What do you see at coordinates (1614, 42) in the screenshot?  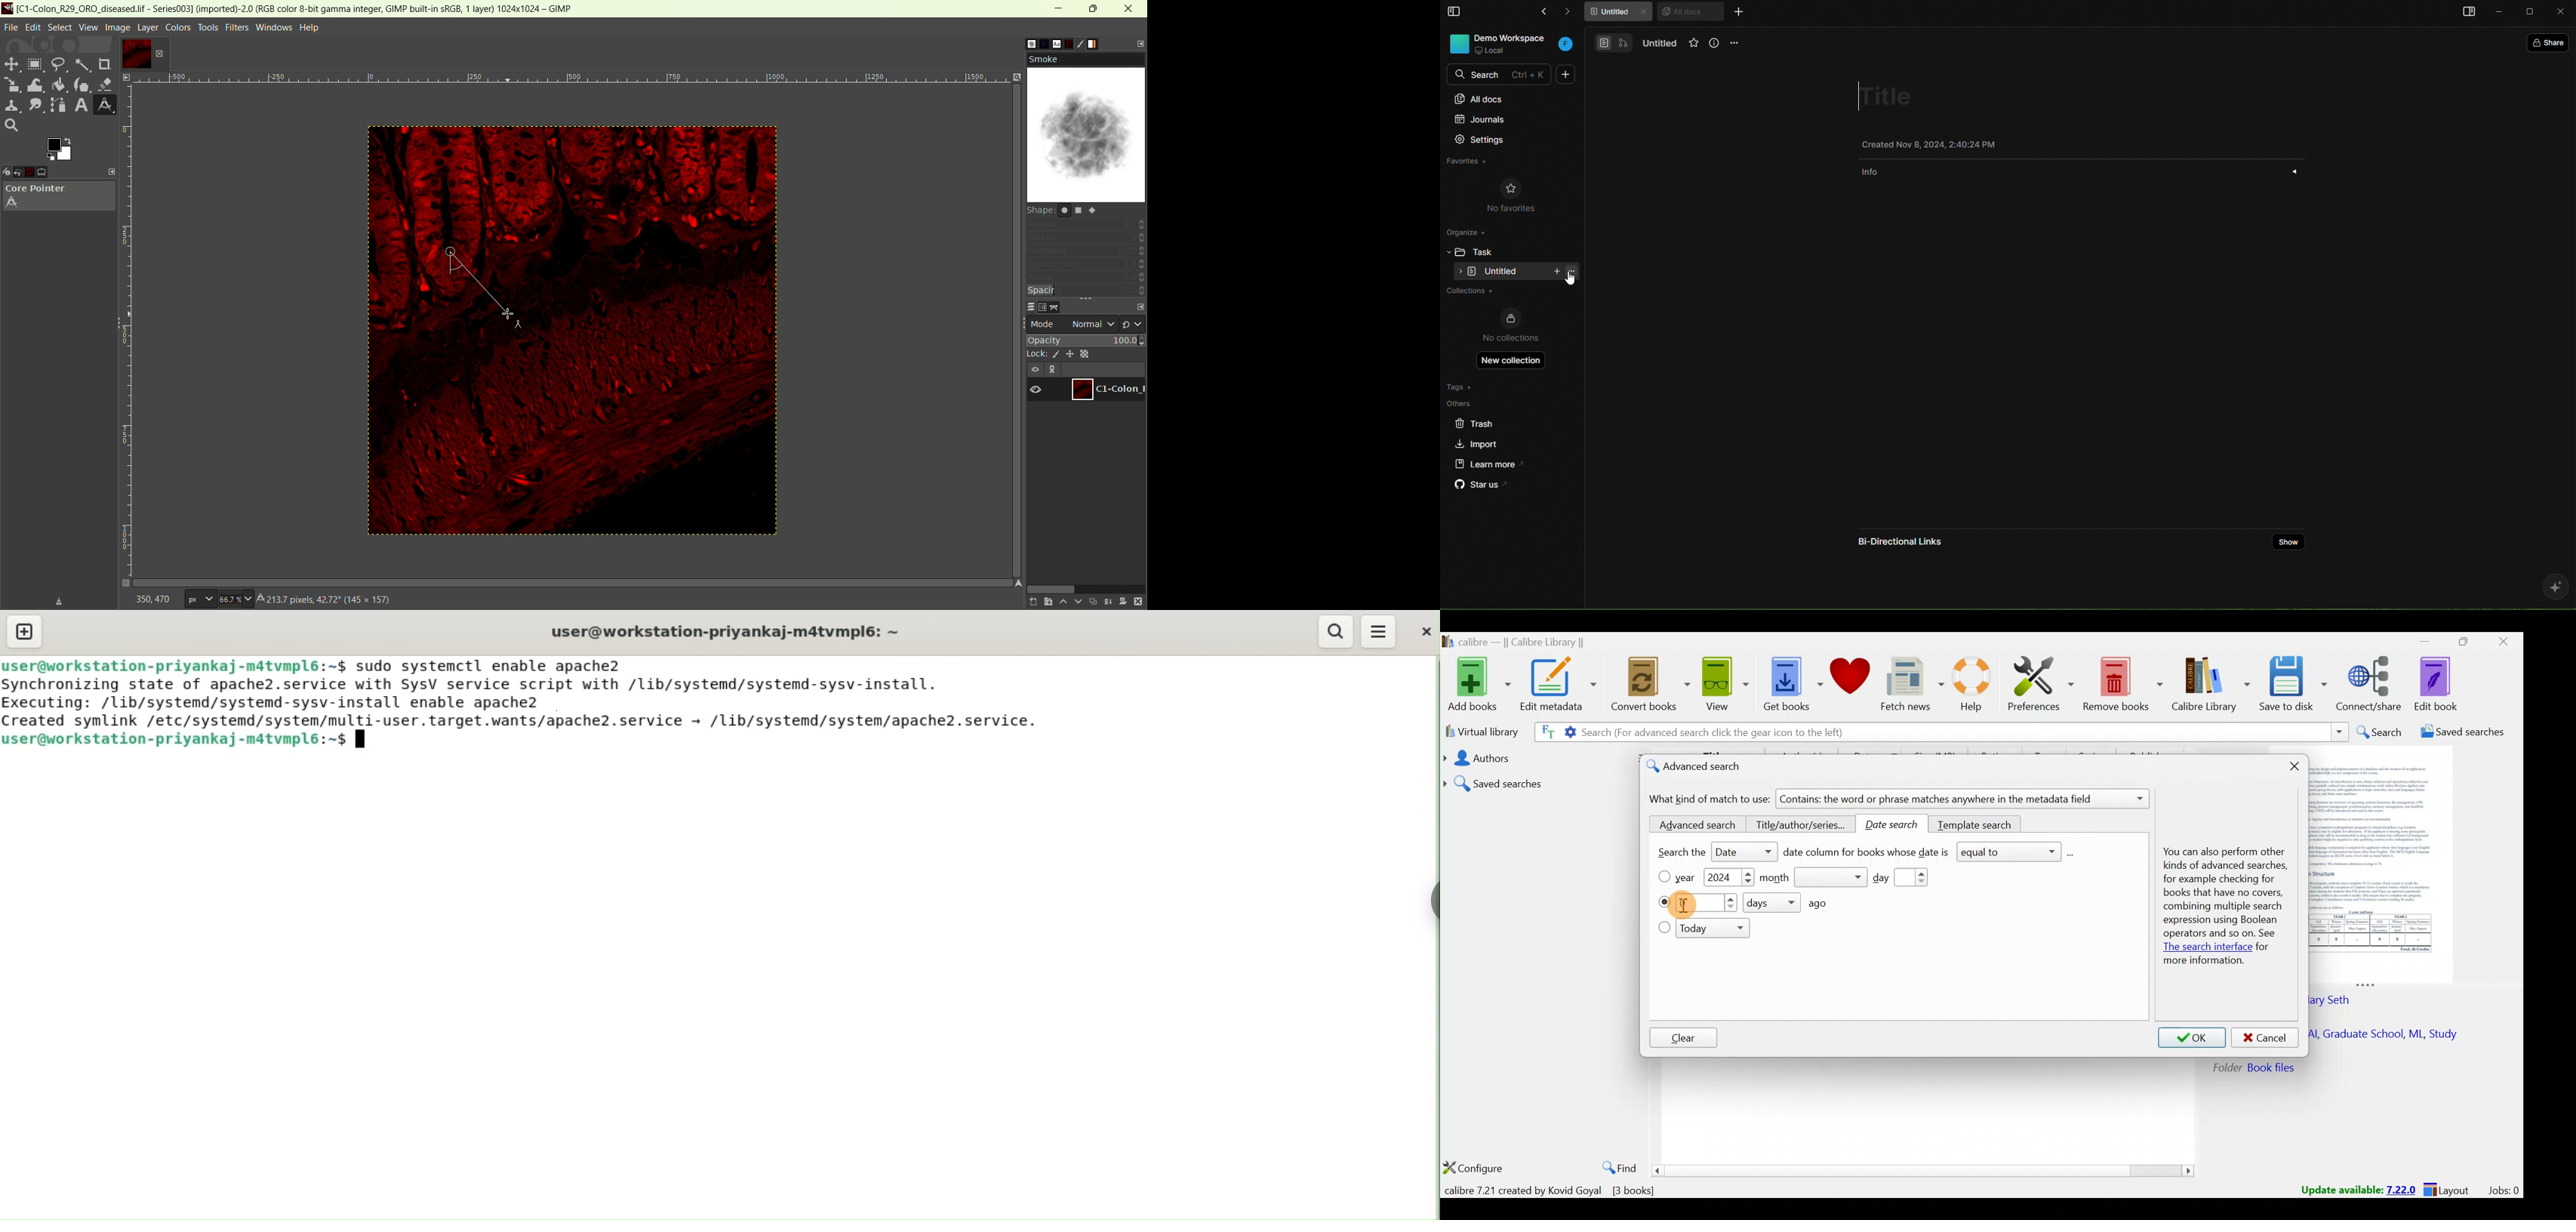 I see `docs` at bounding box center [1614, 42].